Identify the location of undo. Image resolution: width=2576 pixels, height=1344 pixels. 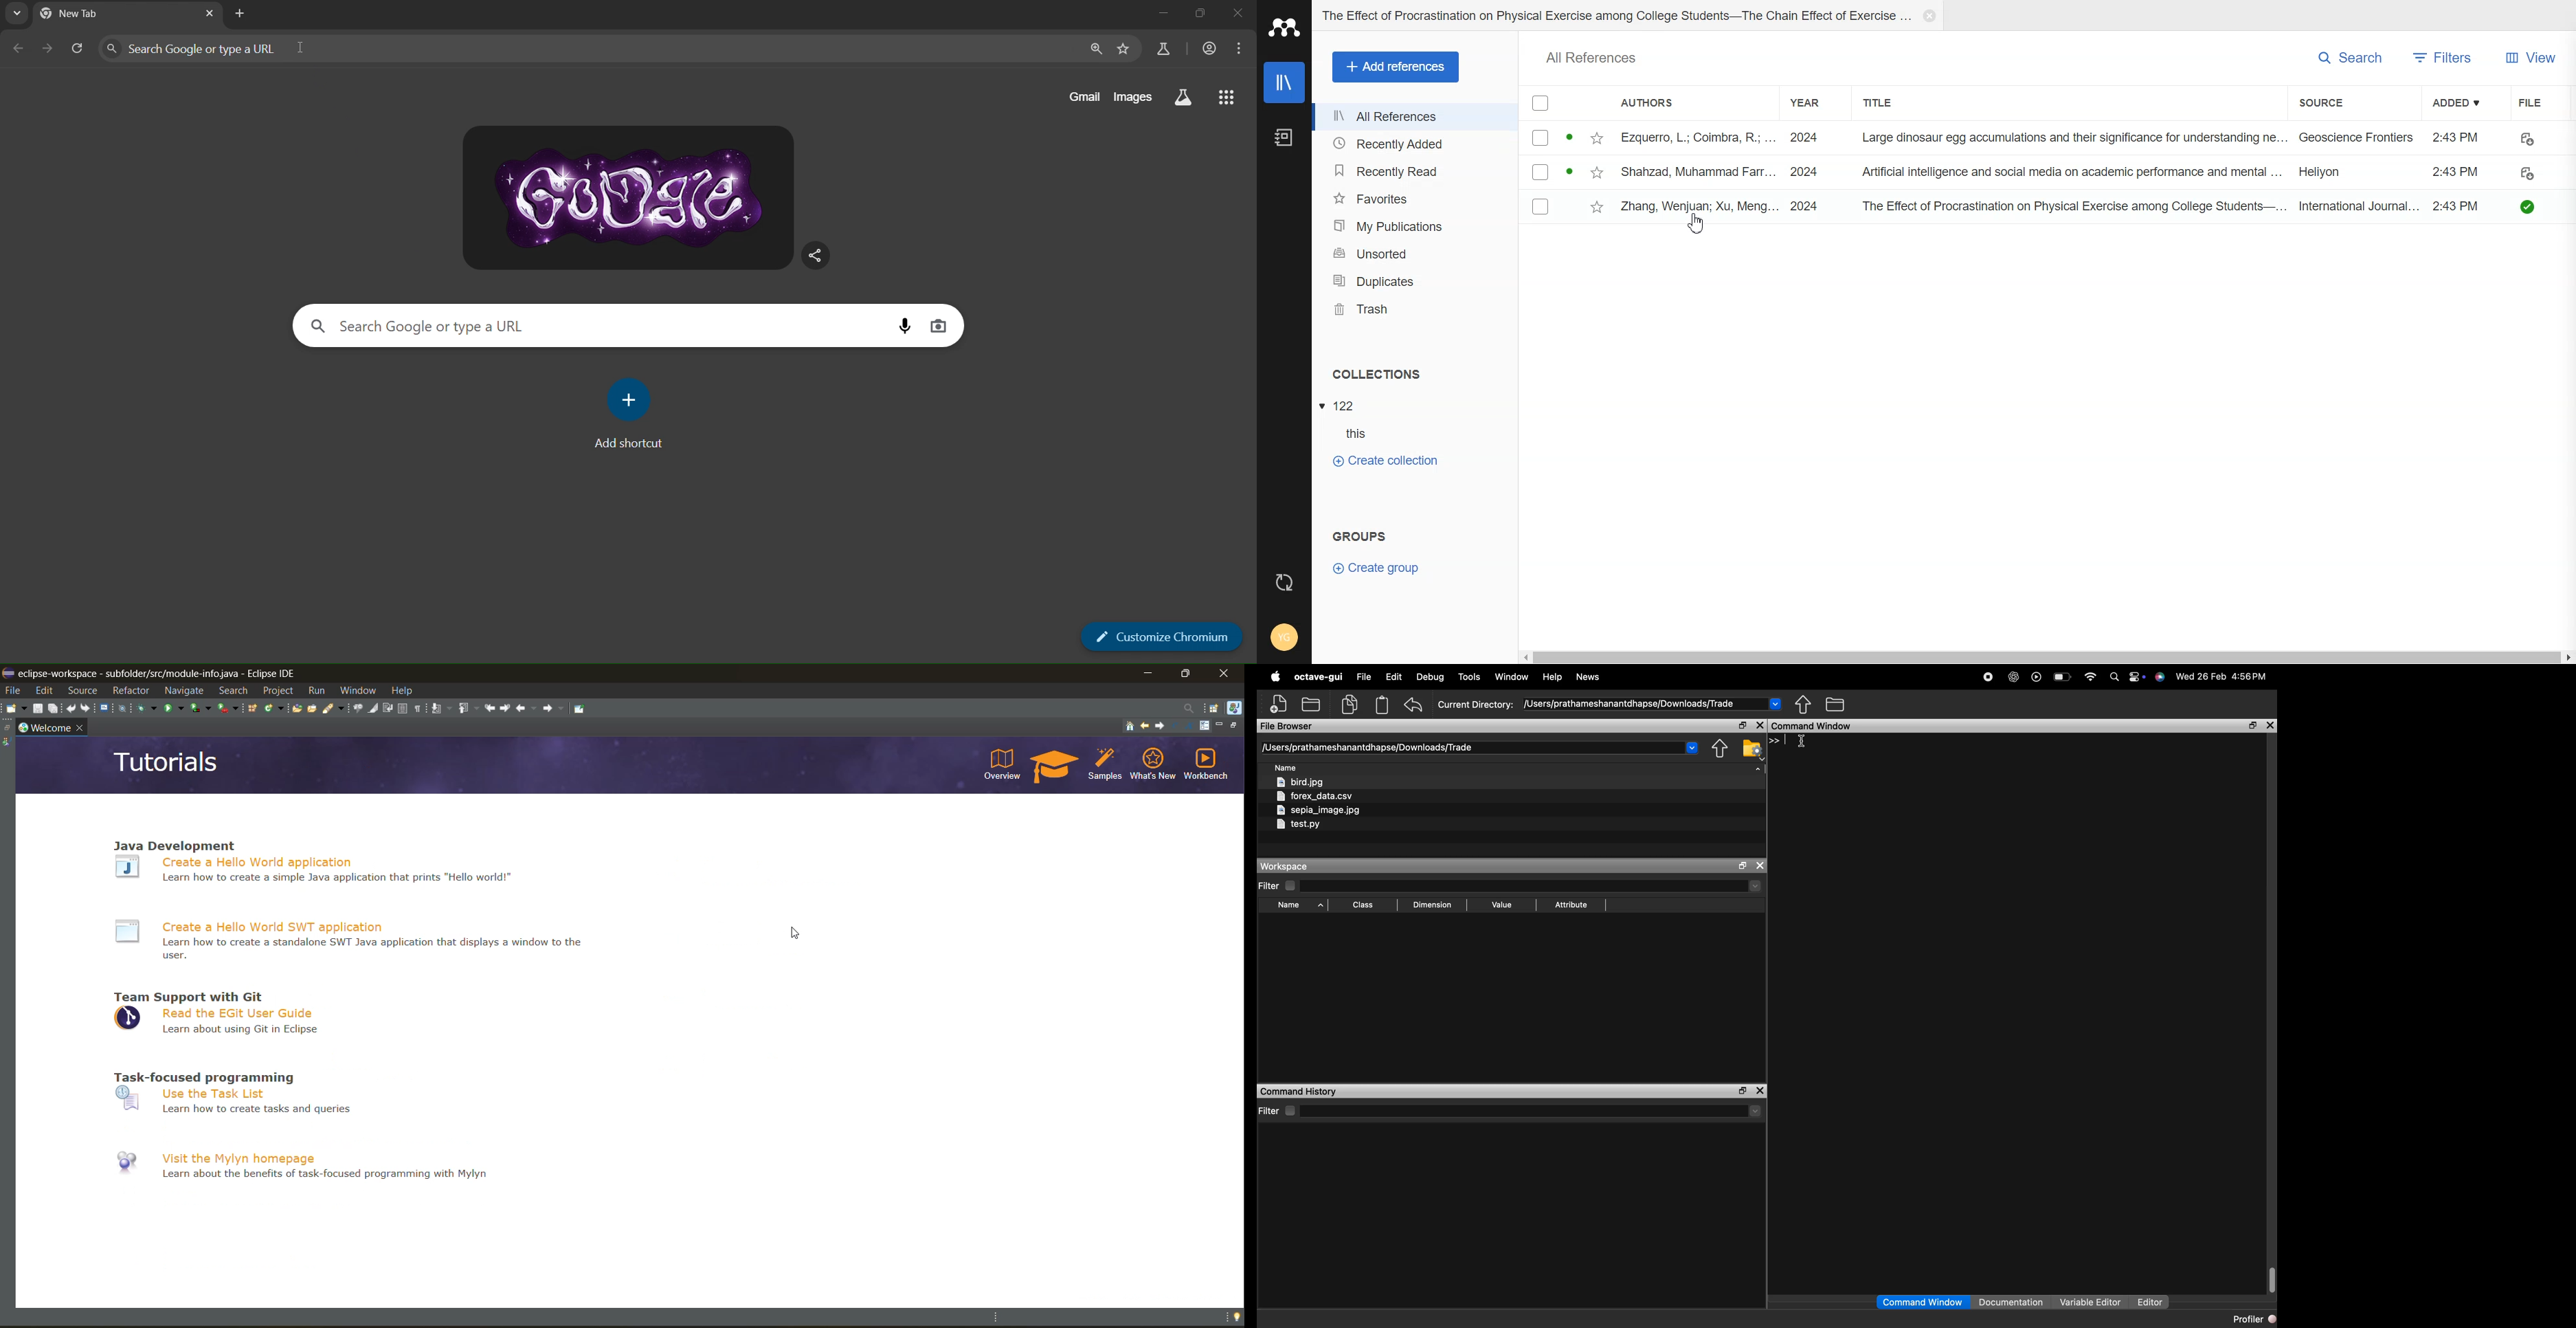
(73, 708).